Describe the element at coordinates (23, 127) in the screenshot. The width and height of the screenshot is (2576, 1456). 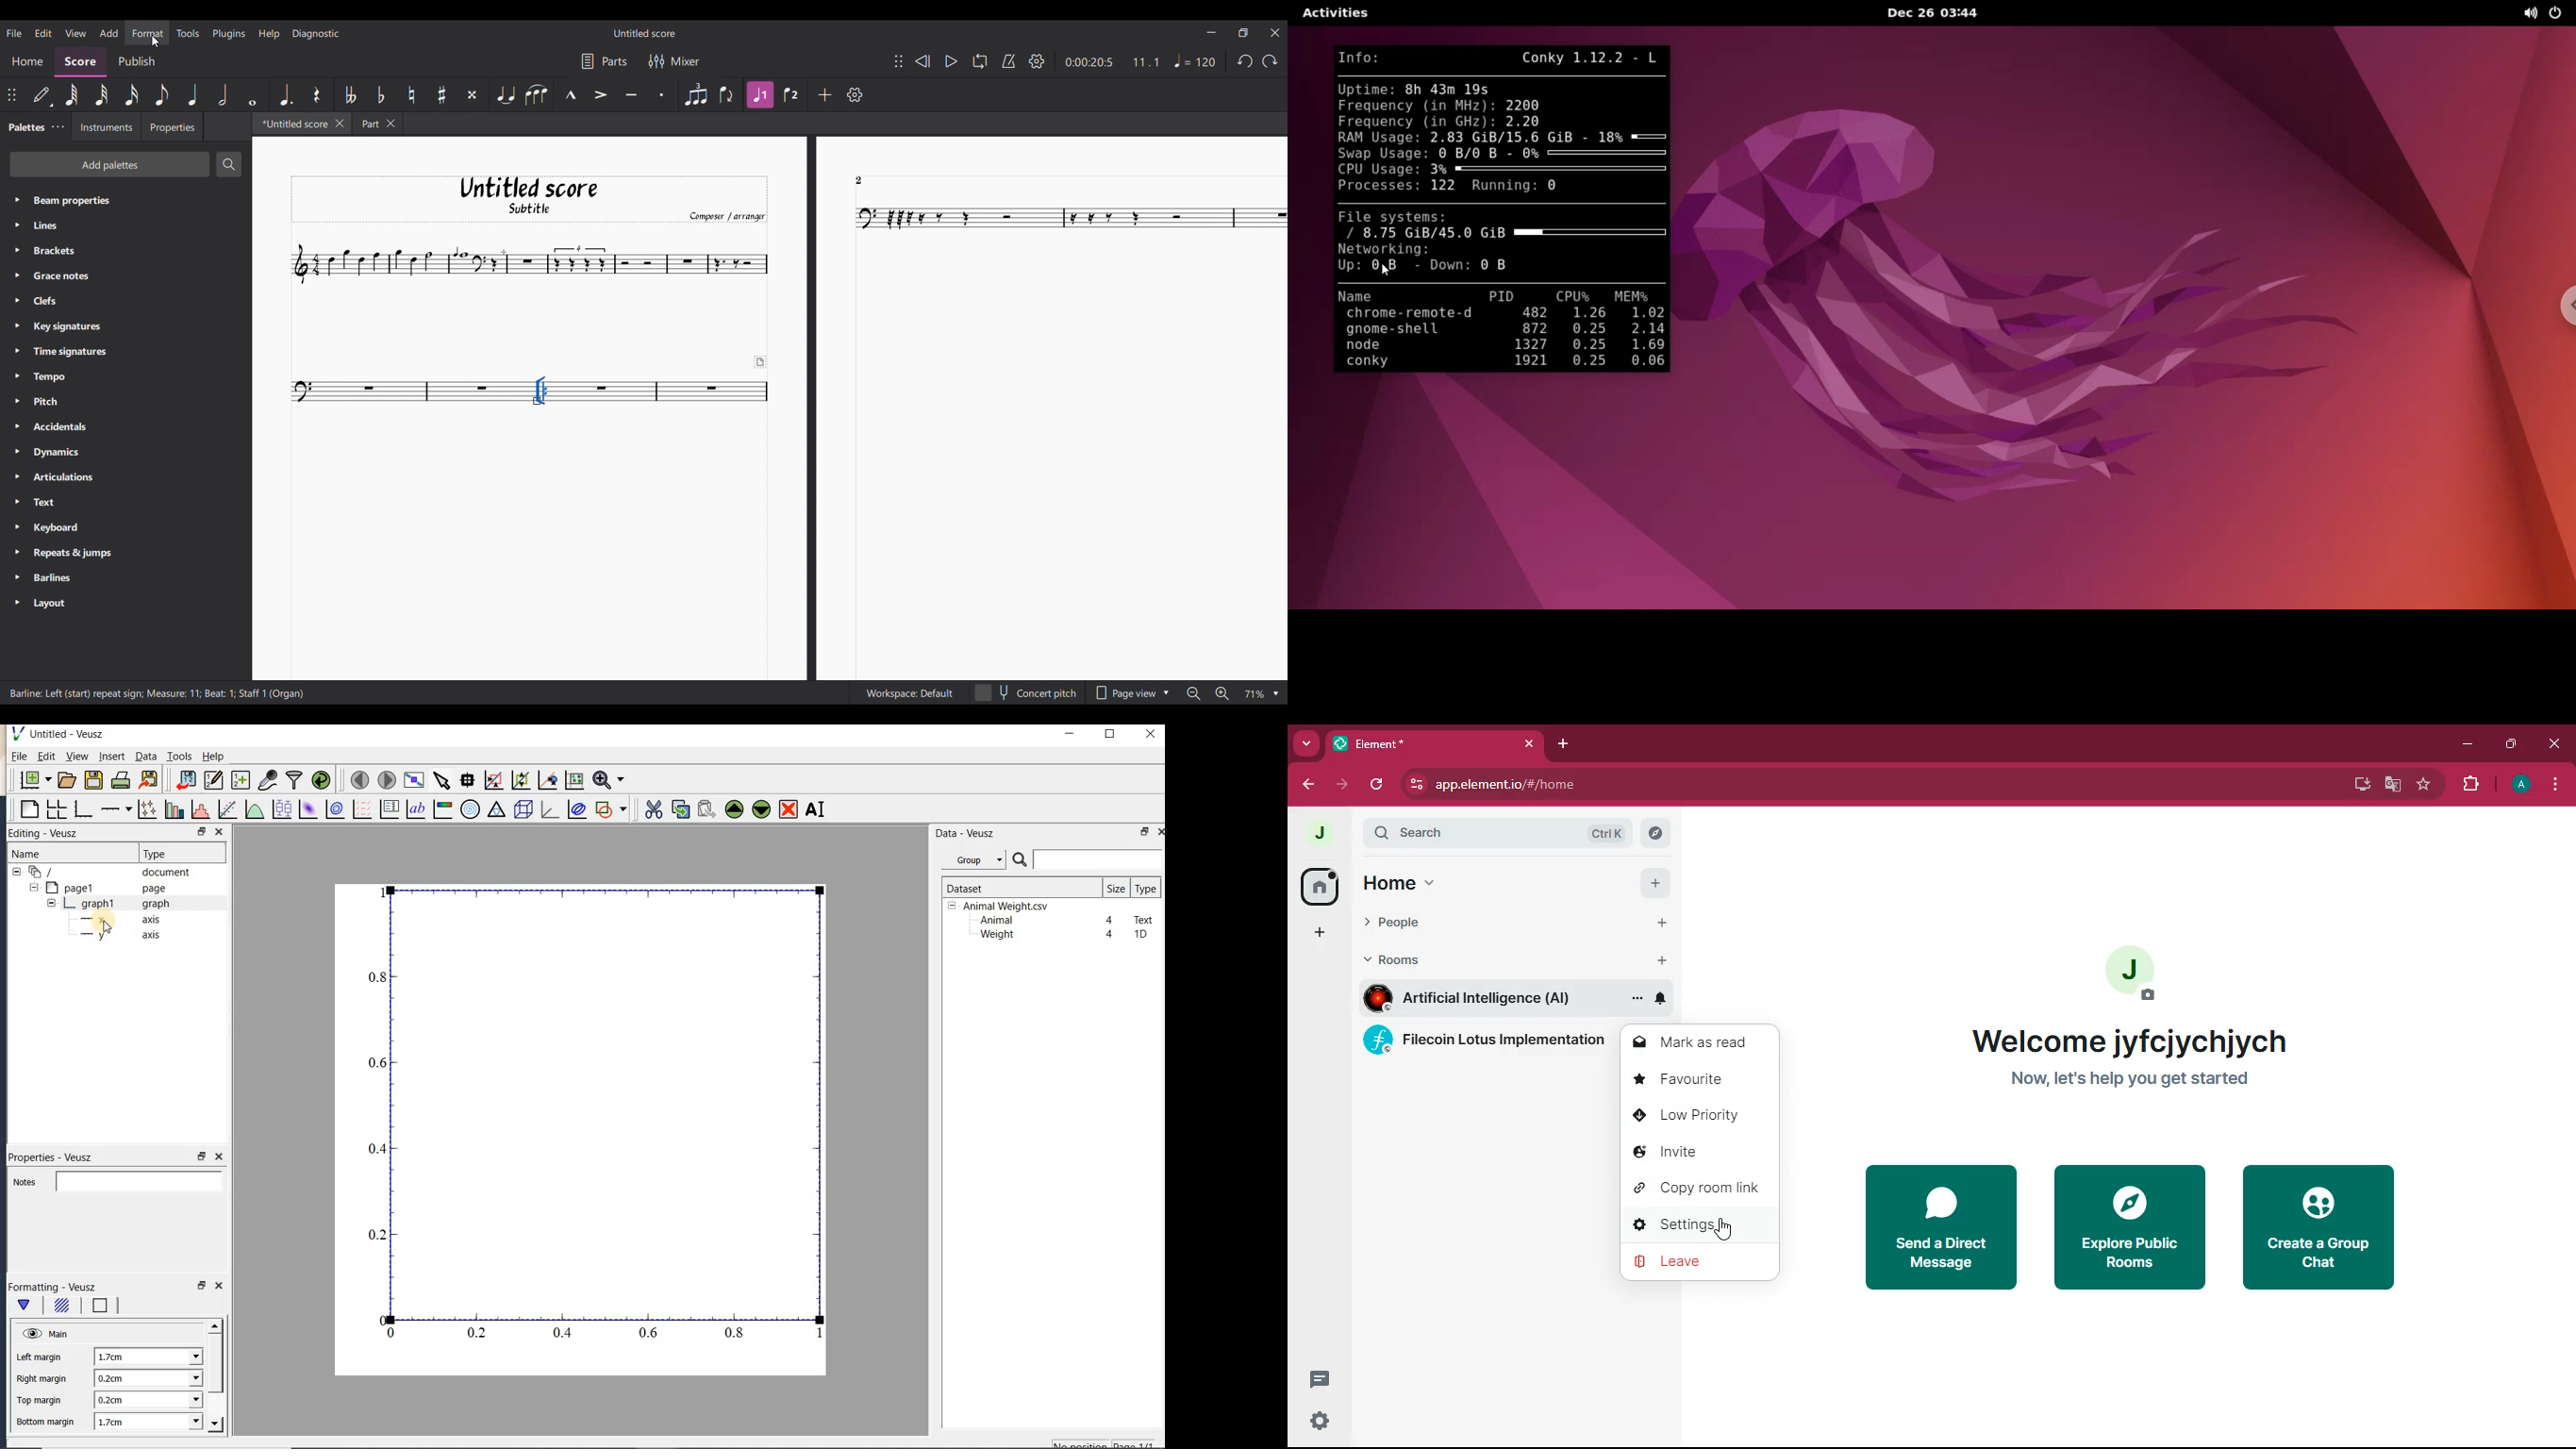
I see `Palette tab, current selection` at that location.